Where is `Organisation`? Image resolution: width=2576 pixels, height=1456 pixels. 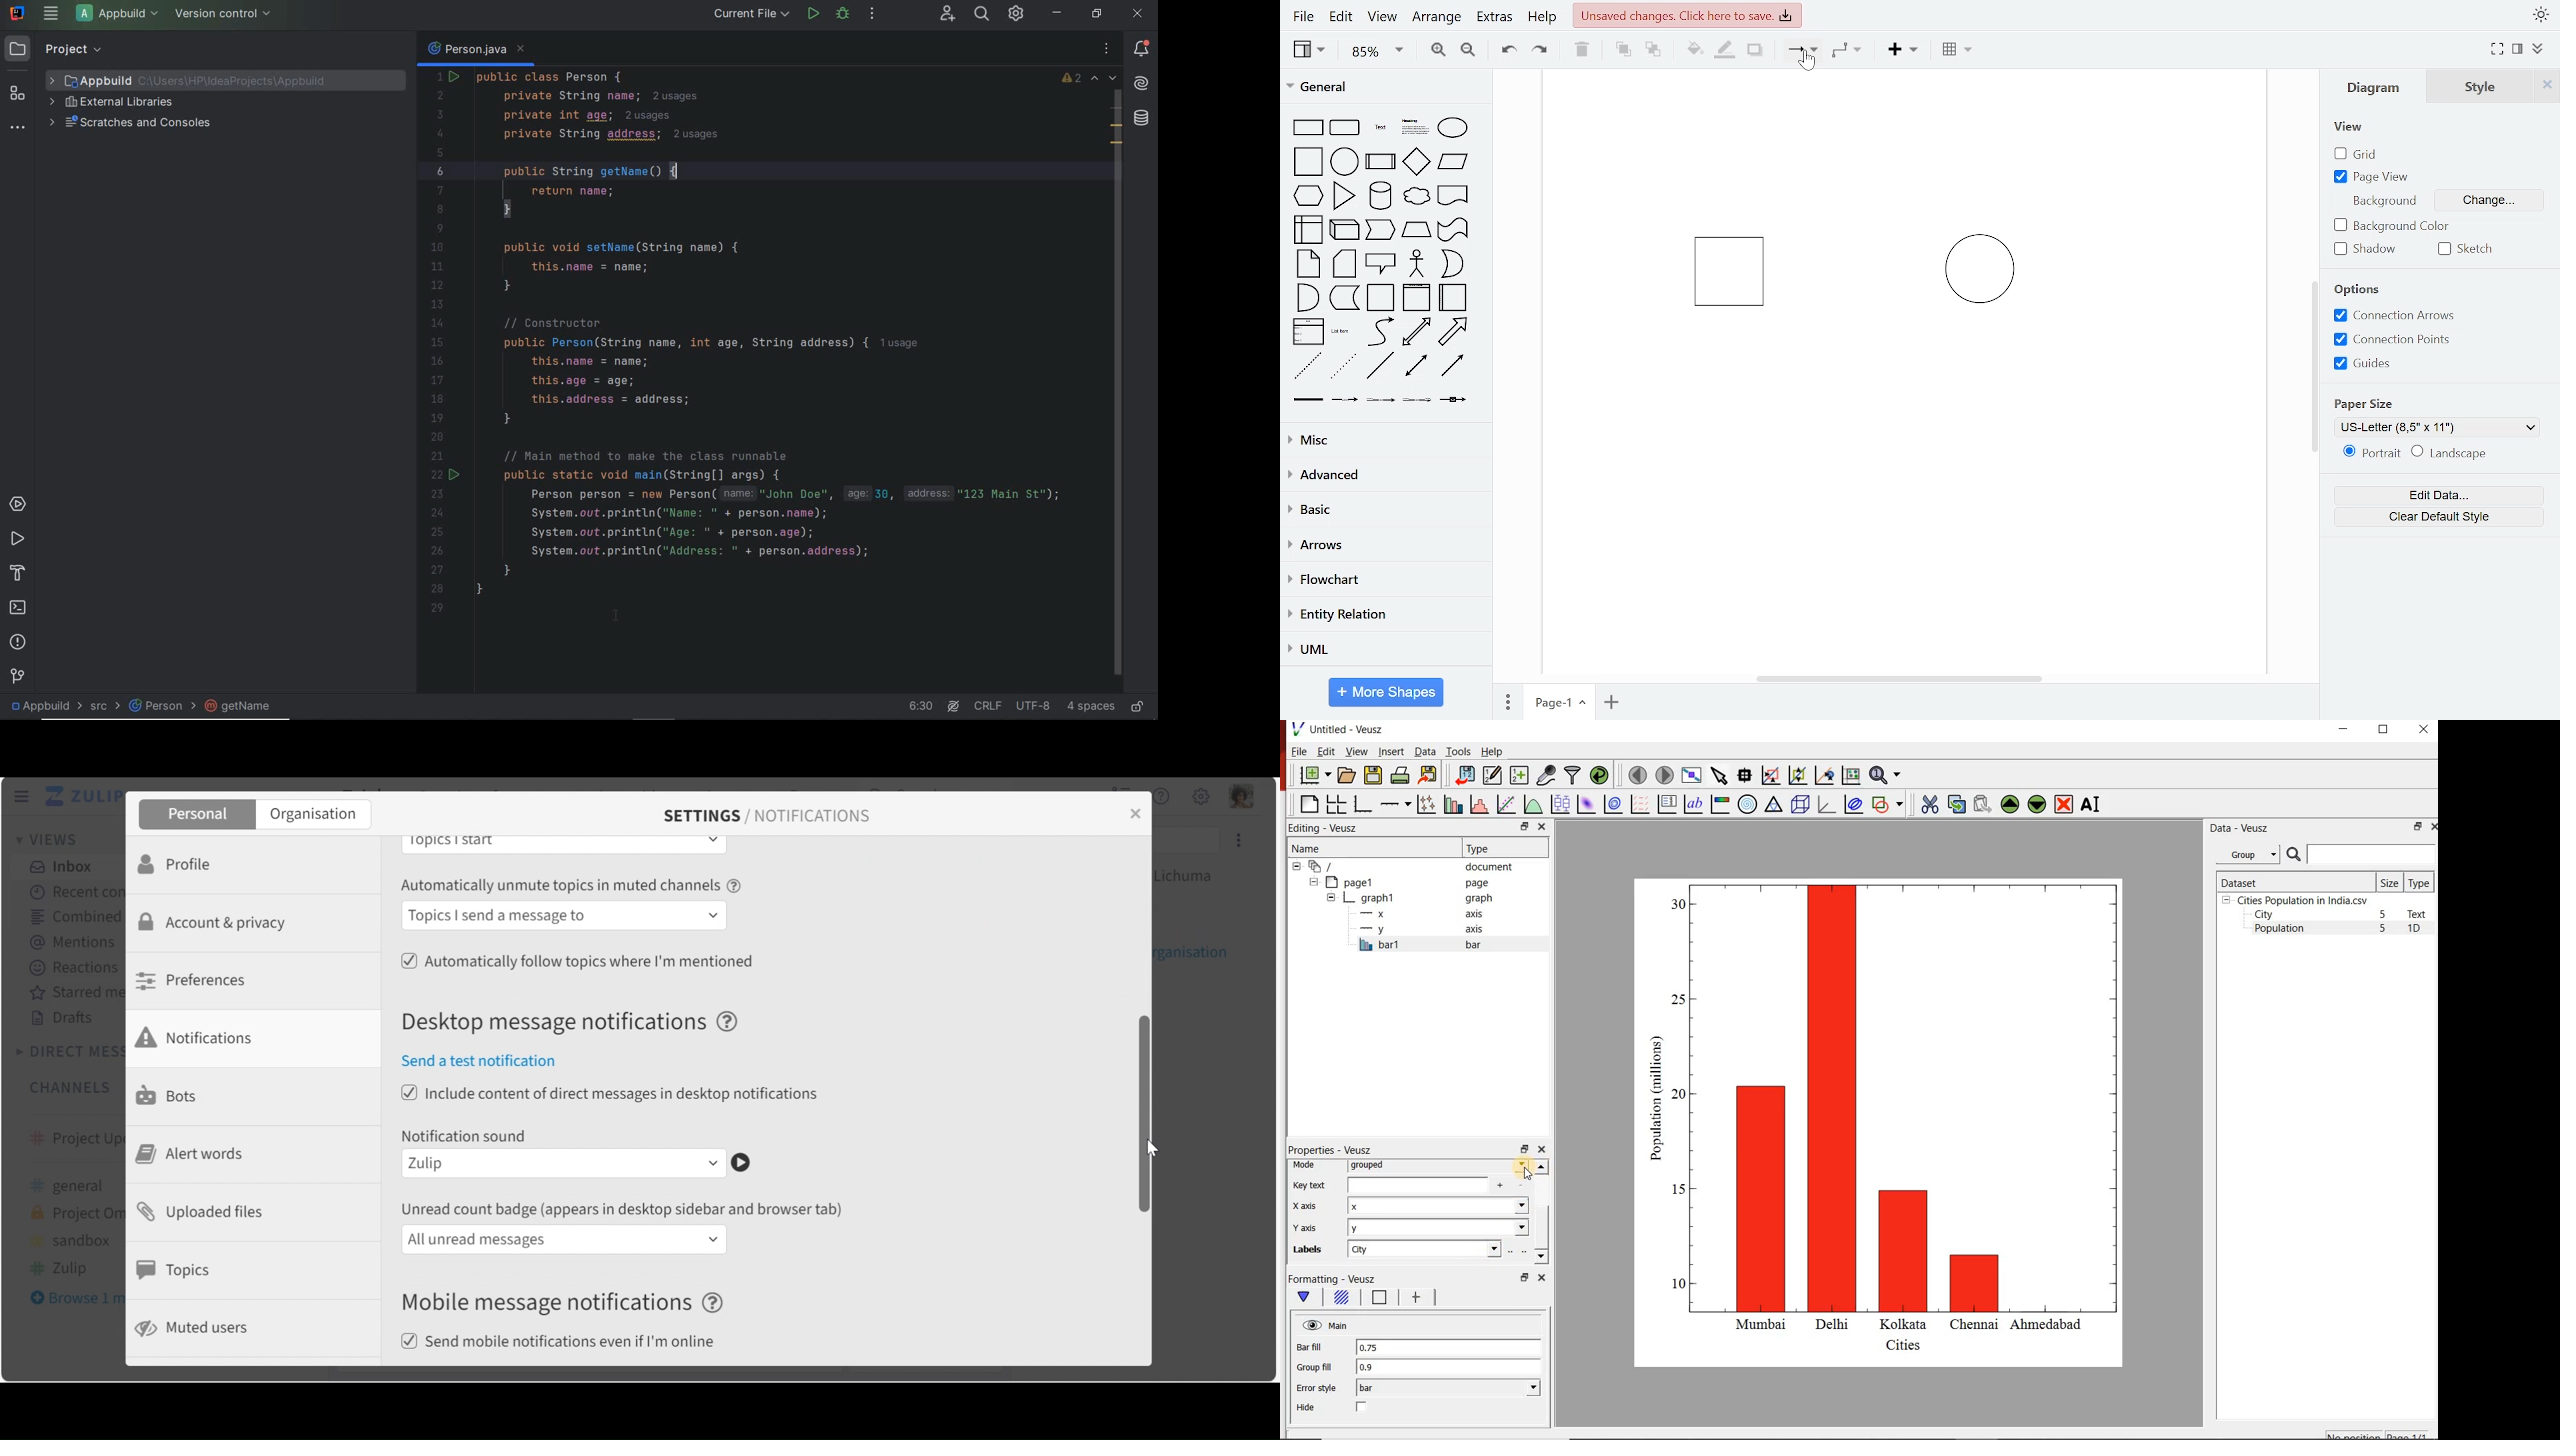 Organisation is located at coordinates (313, 815).